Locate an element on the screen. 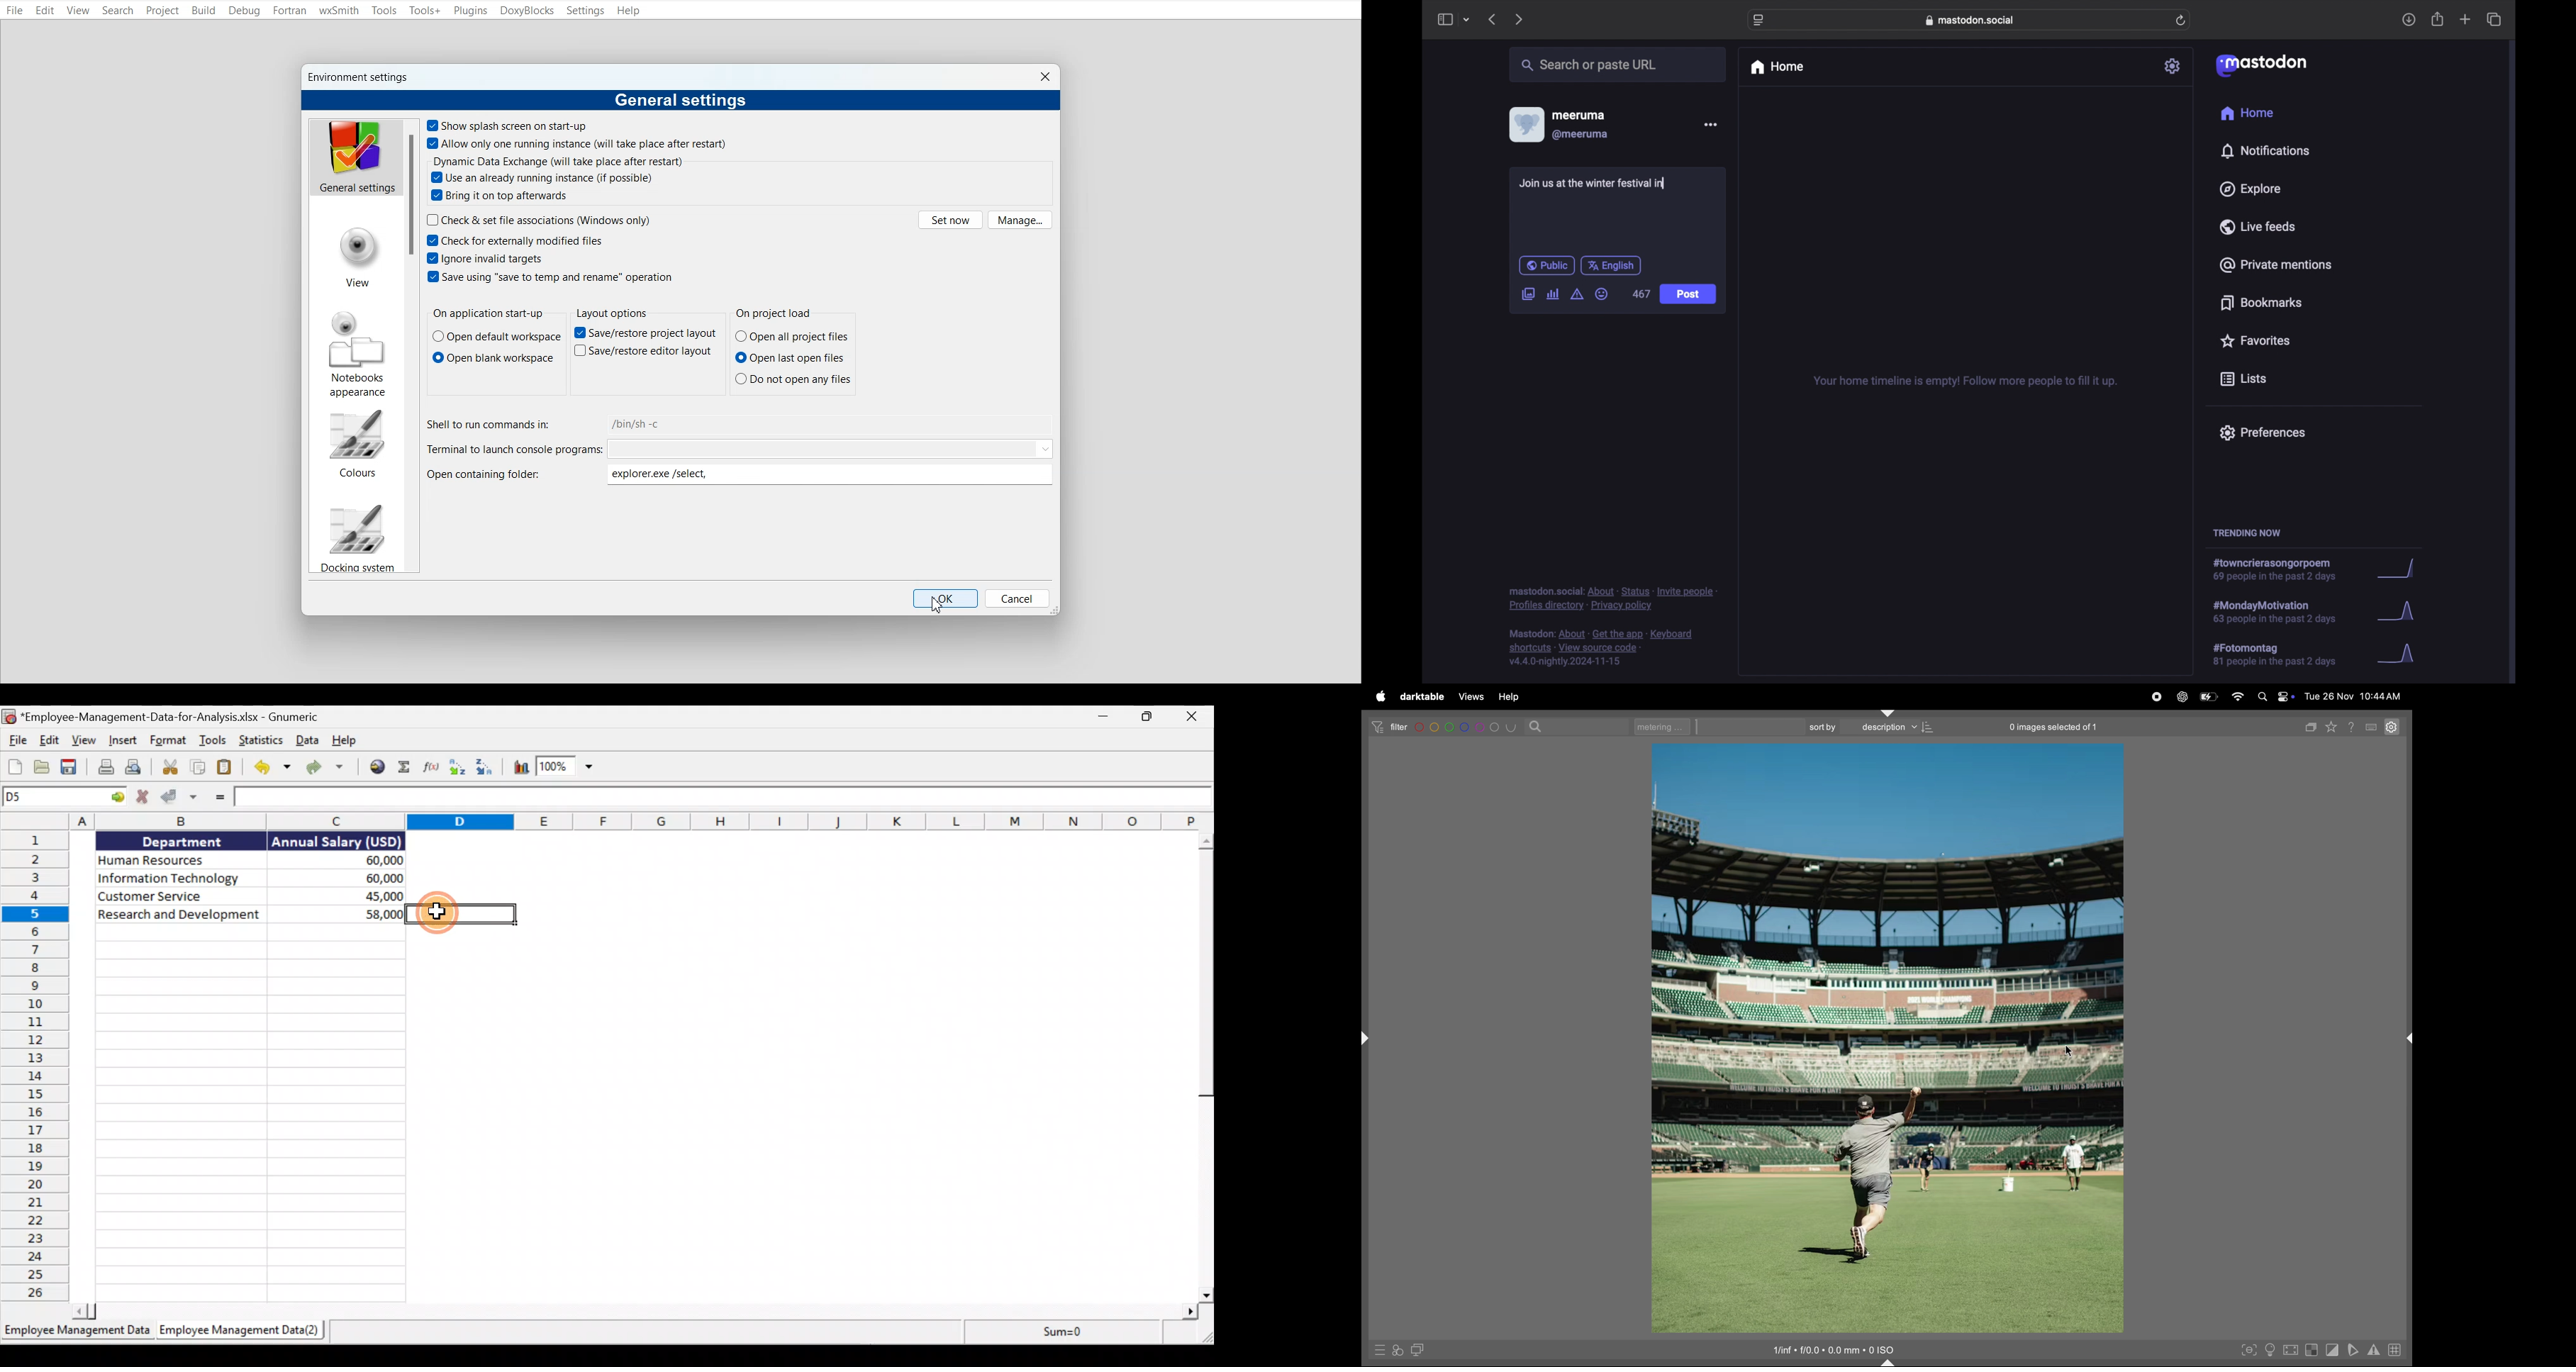 This screenshot has height=1372, width=2576. cursor is located at coordinates (2072, 1053).